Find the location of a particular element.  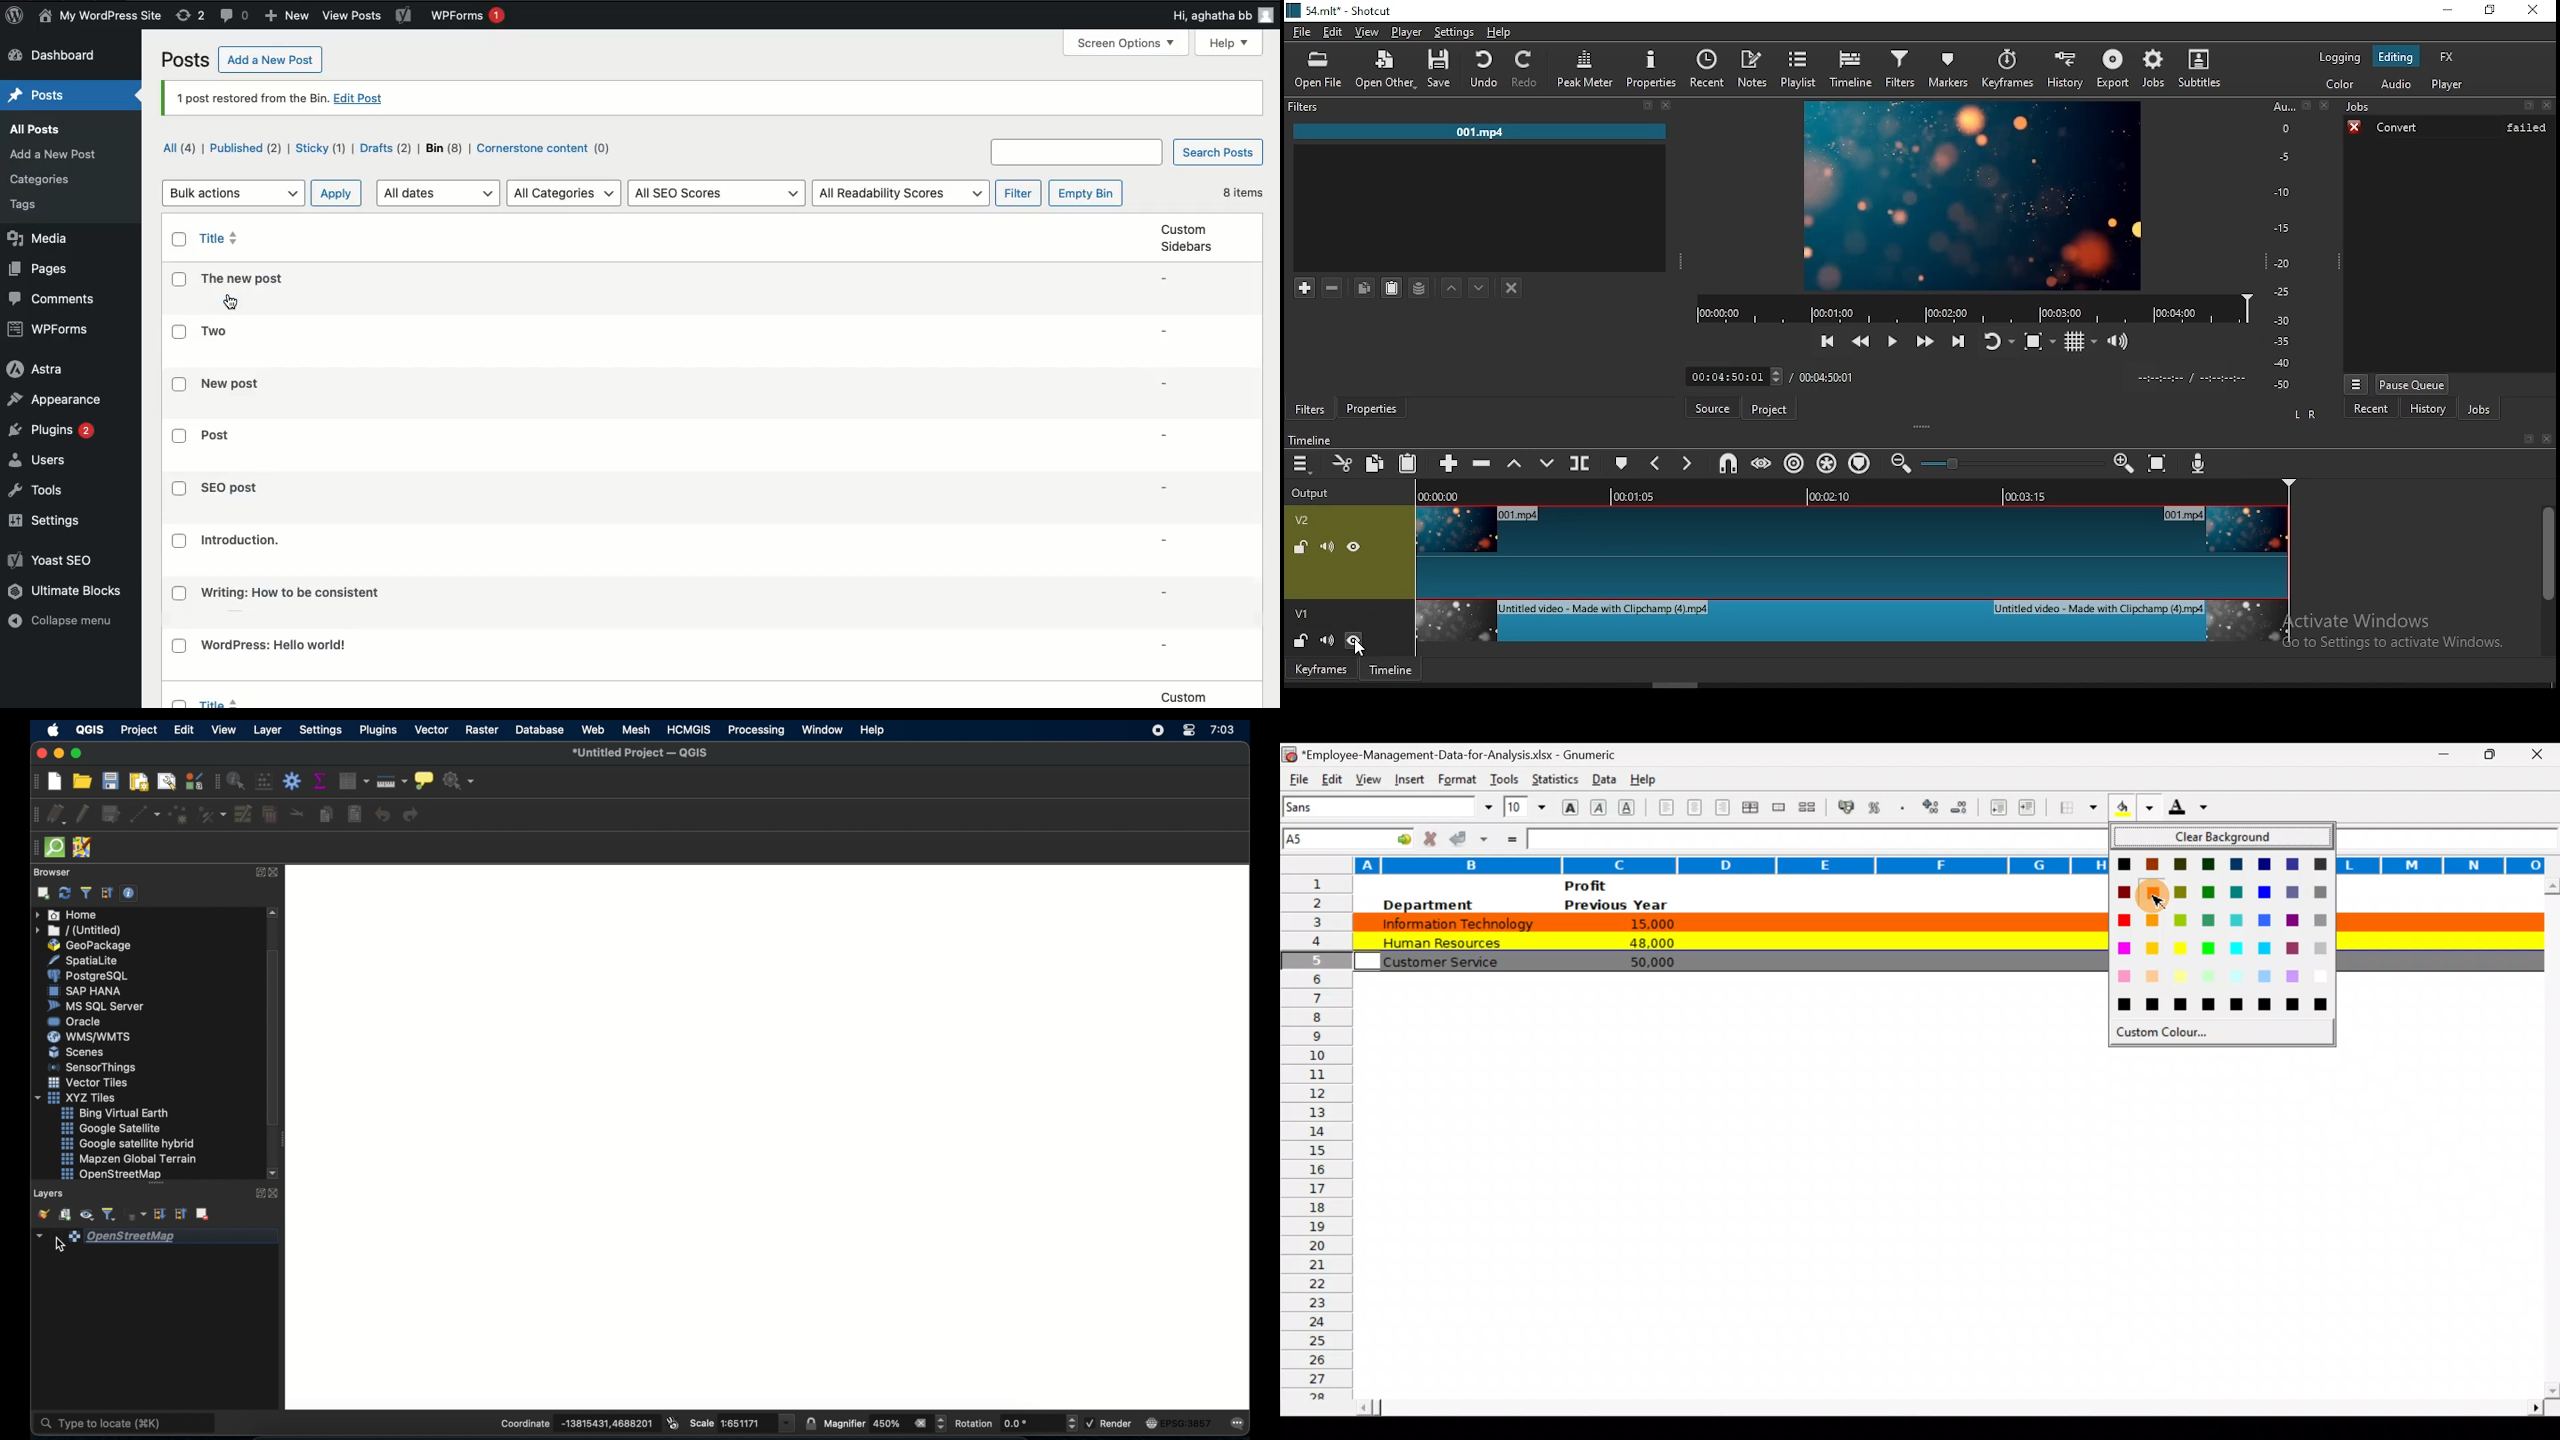

add point feature is located at coordinates (177, 815).